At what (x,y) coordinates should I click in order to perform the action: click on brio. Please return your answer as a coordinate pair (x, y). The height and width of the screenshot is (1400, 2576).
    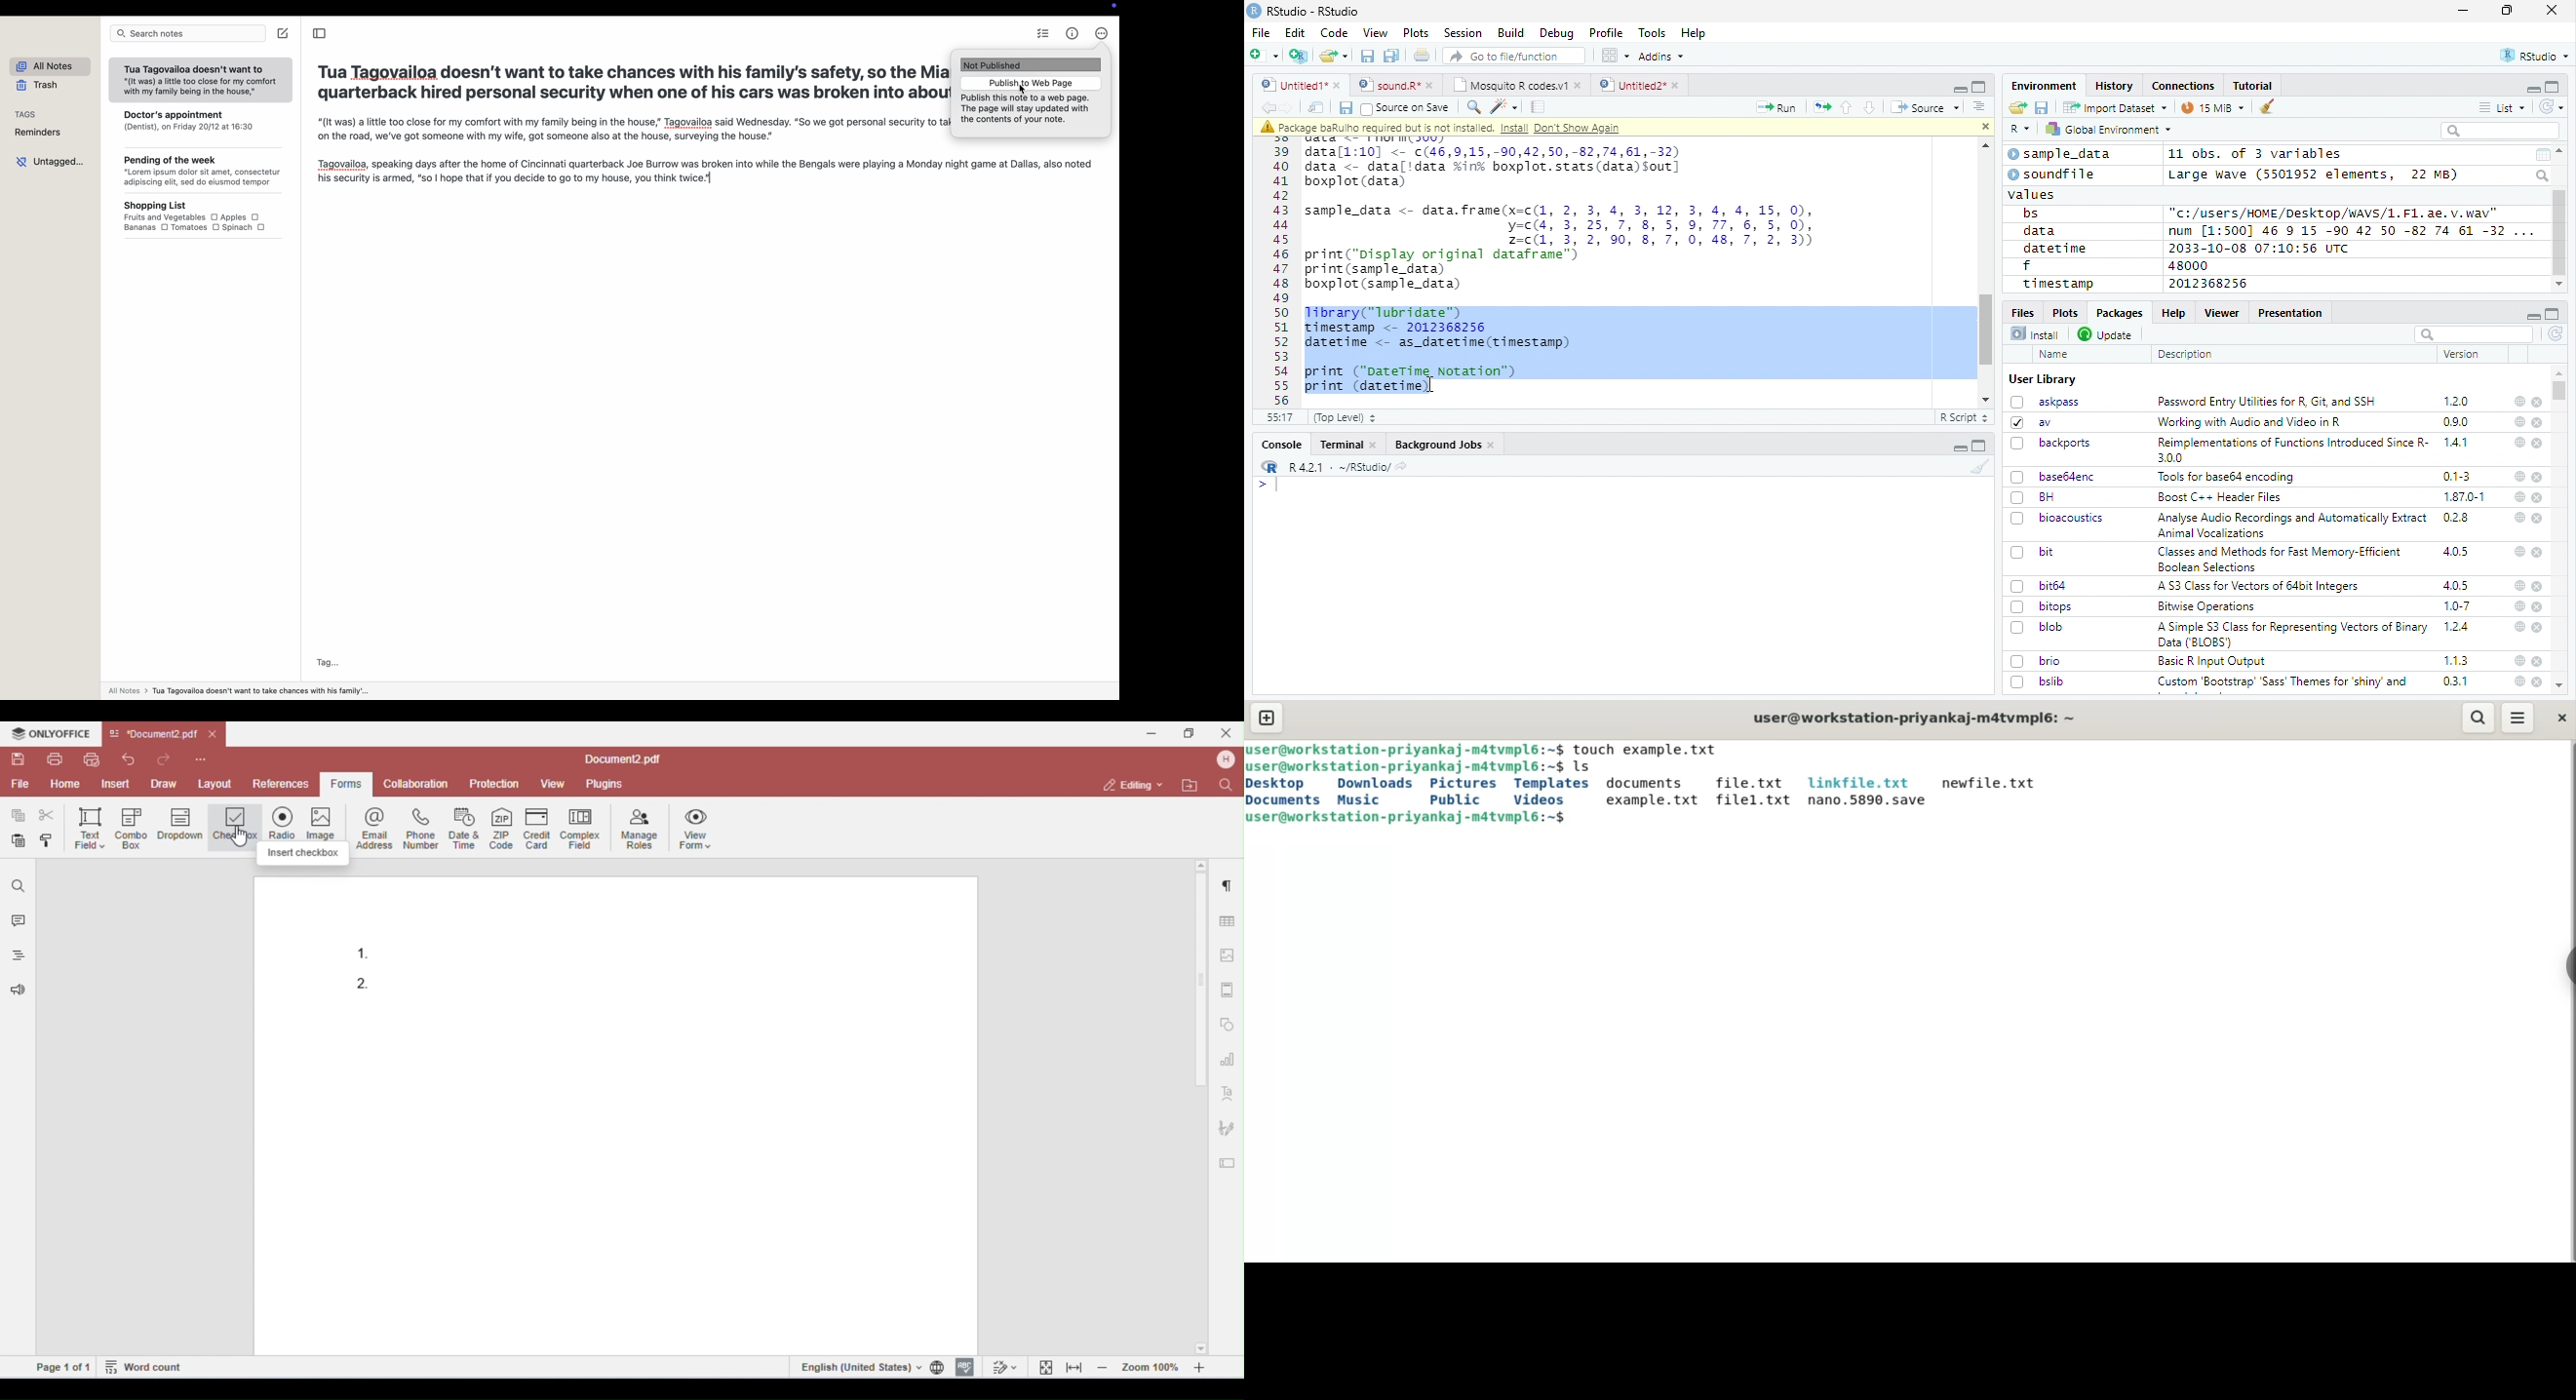
    Looking at the image, I should click on (2036, 661).